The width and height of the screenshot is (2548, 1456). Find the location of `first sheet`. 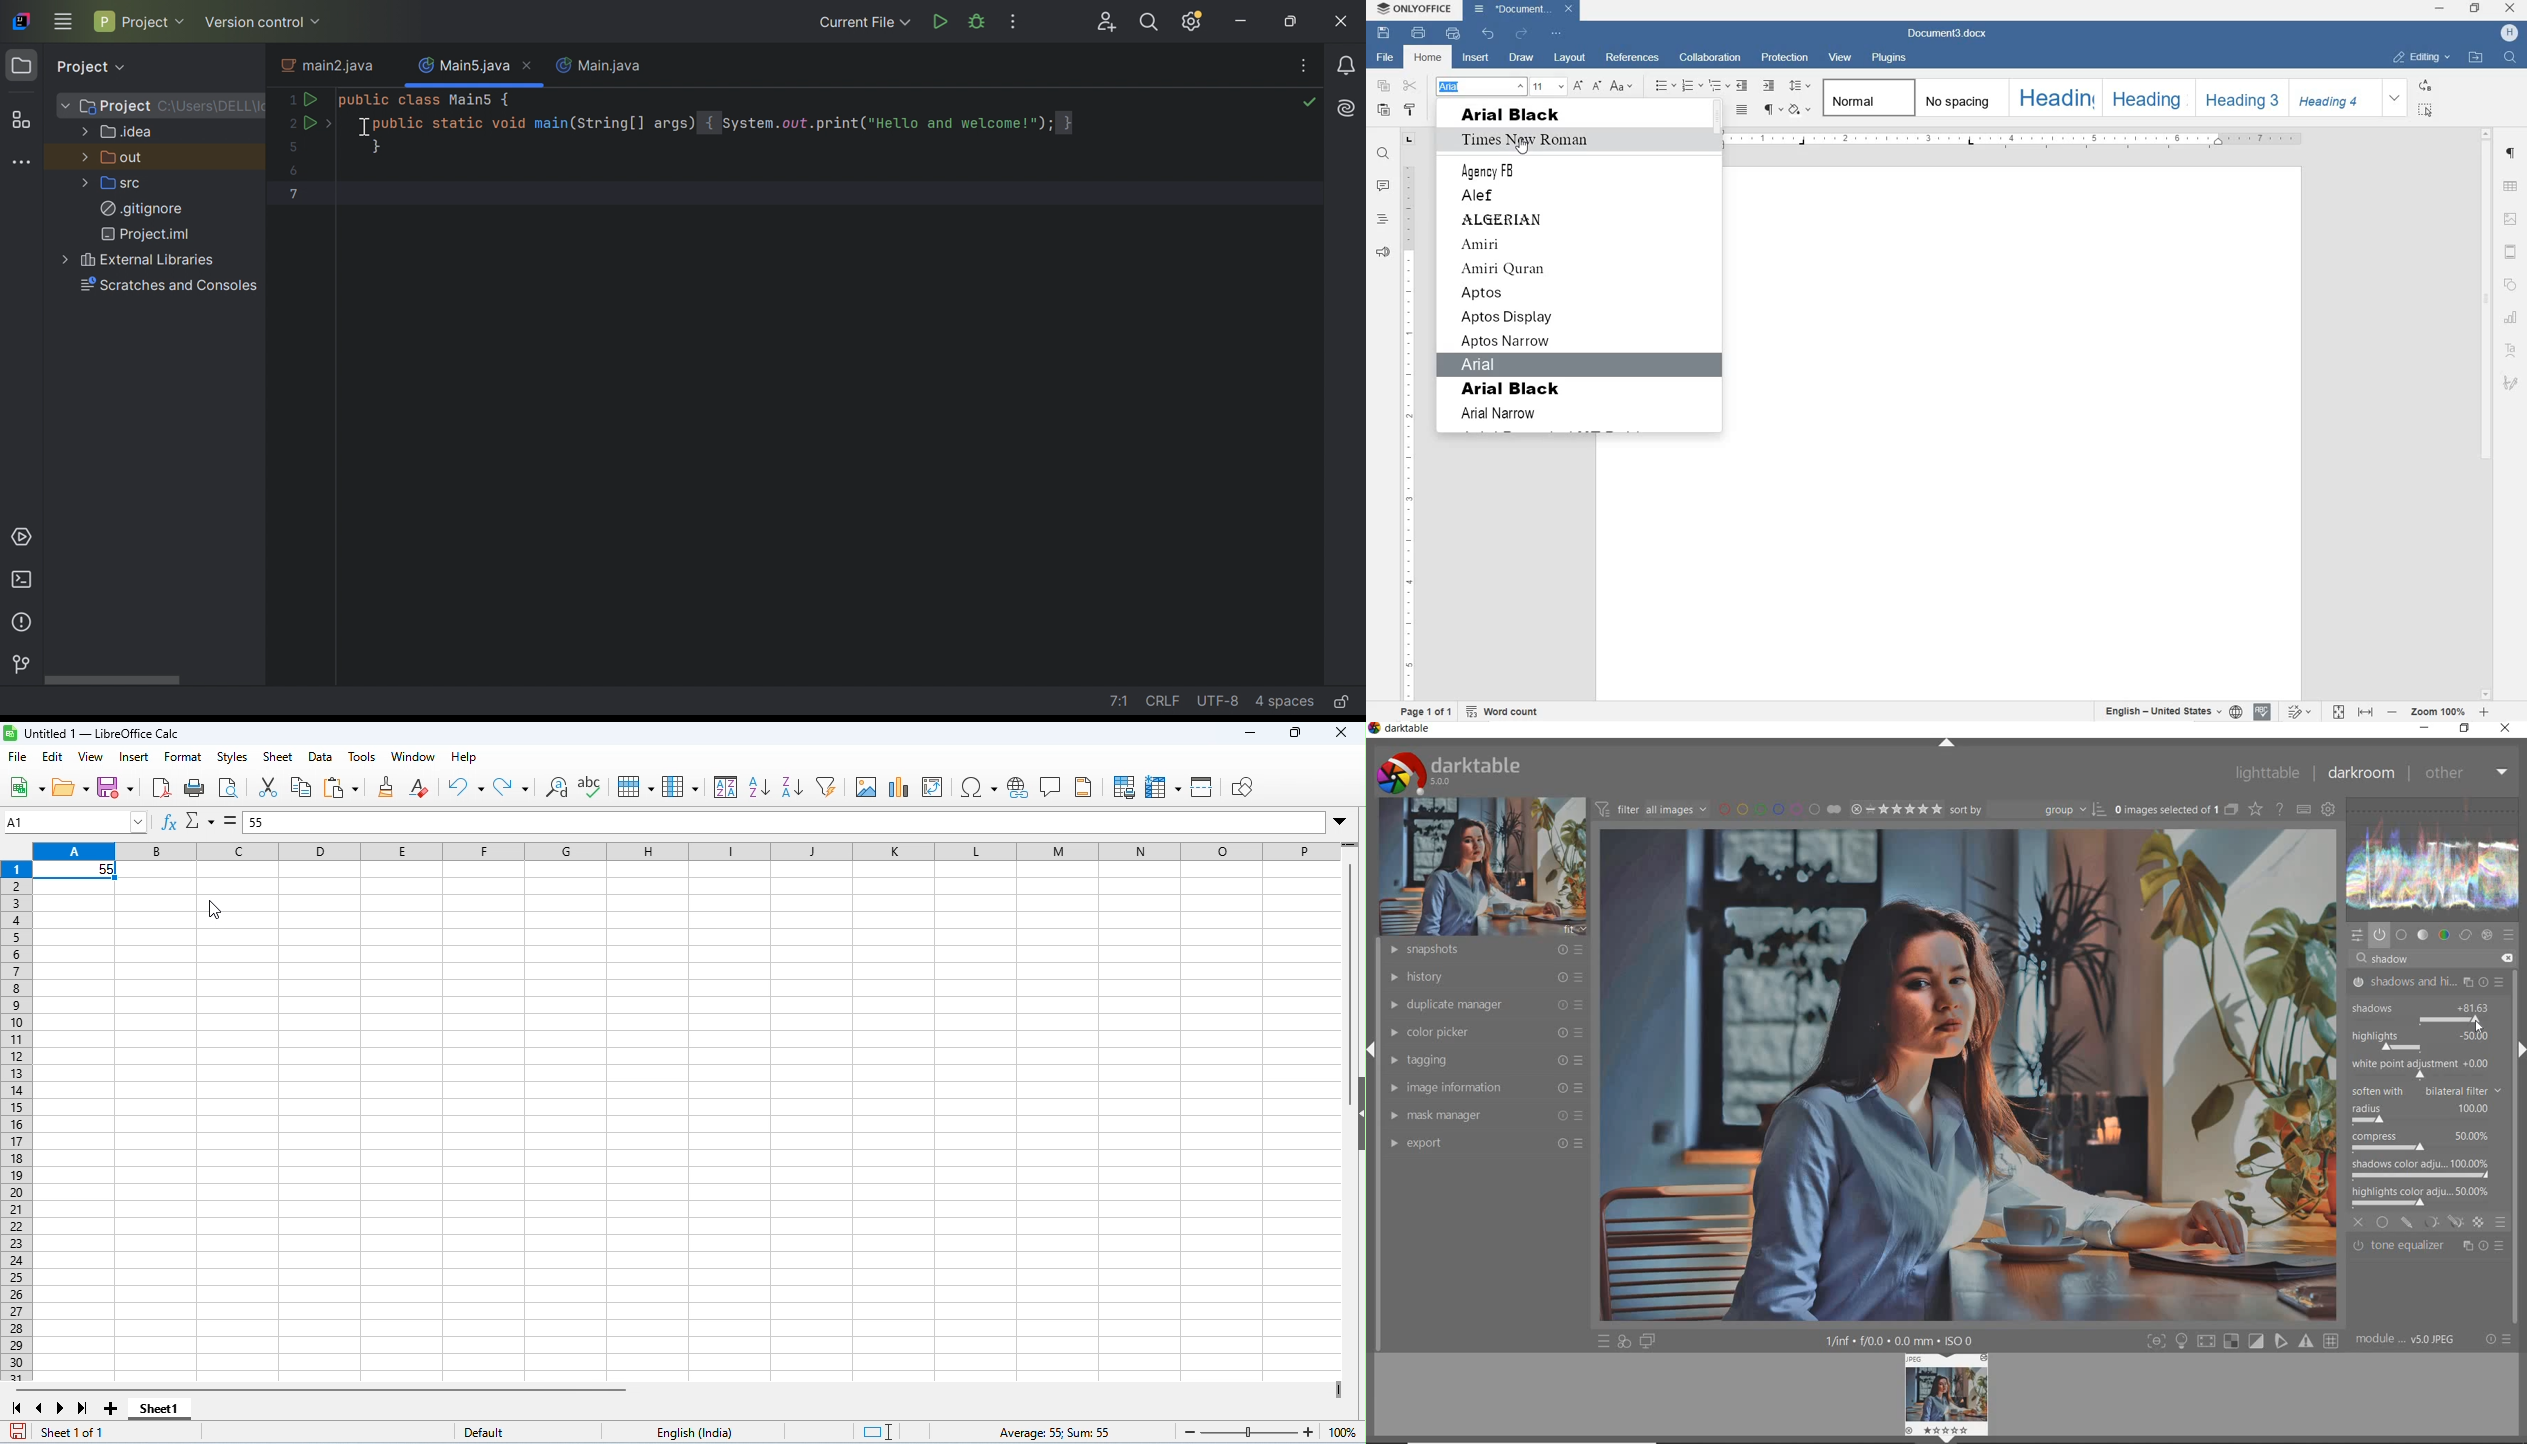

first sheet is located at coordinates (18, 1408).